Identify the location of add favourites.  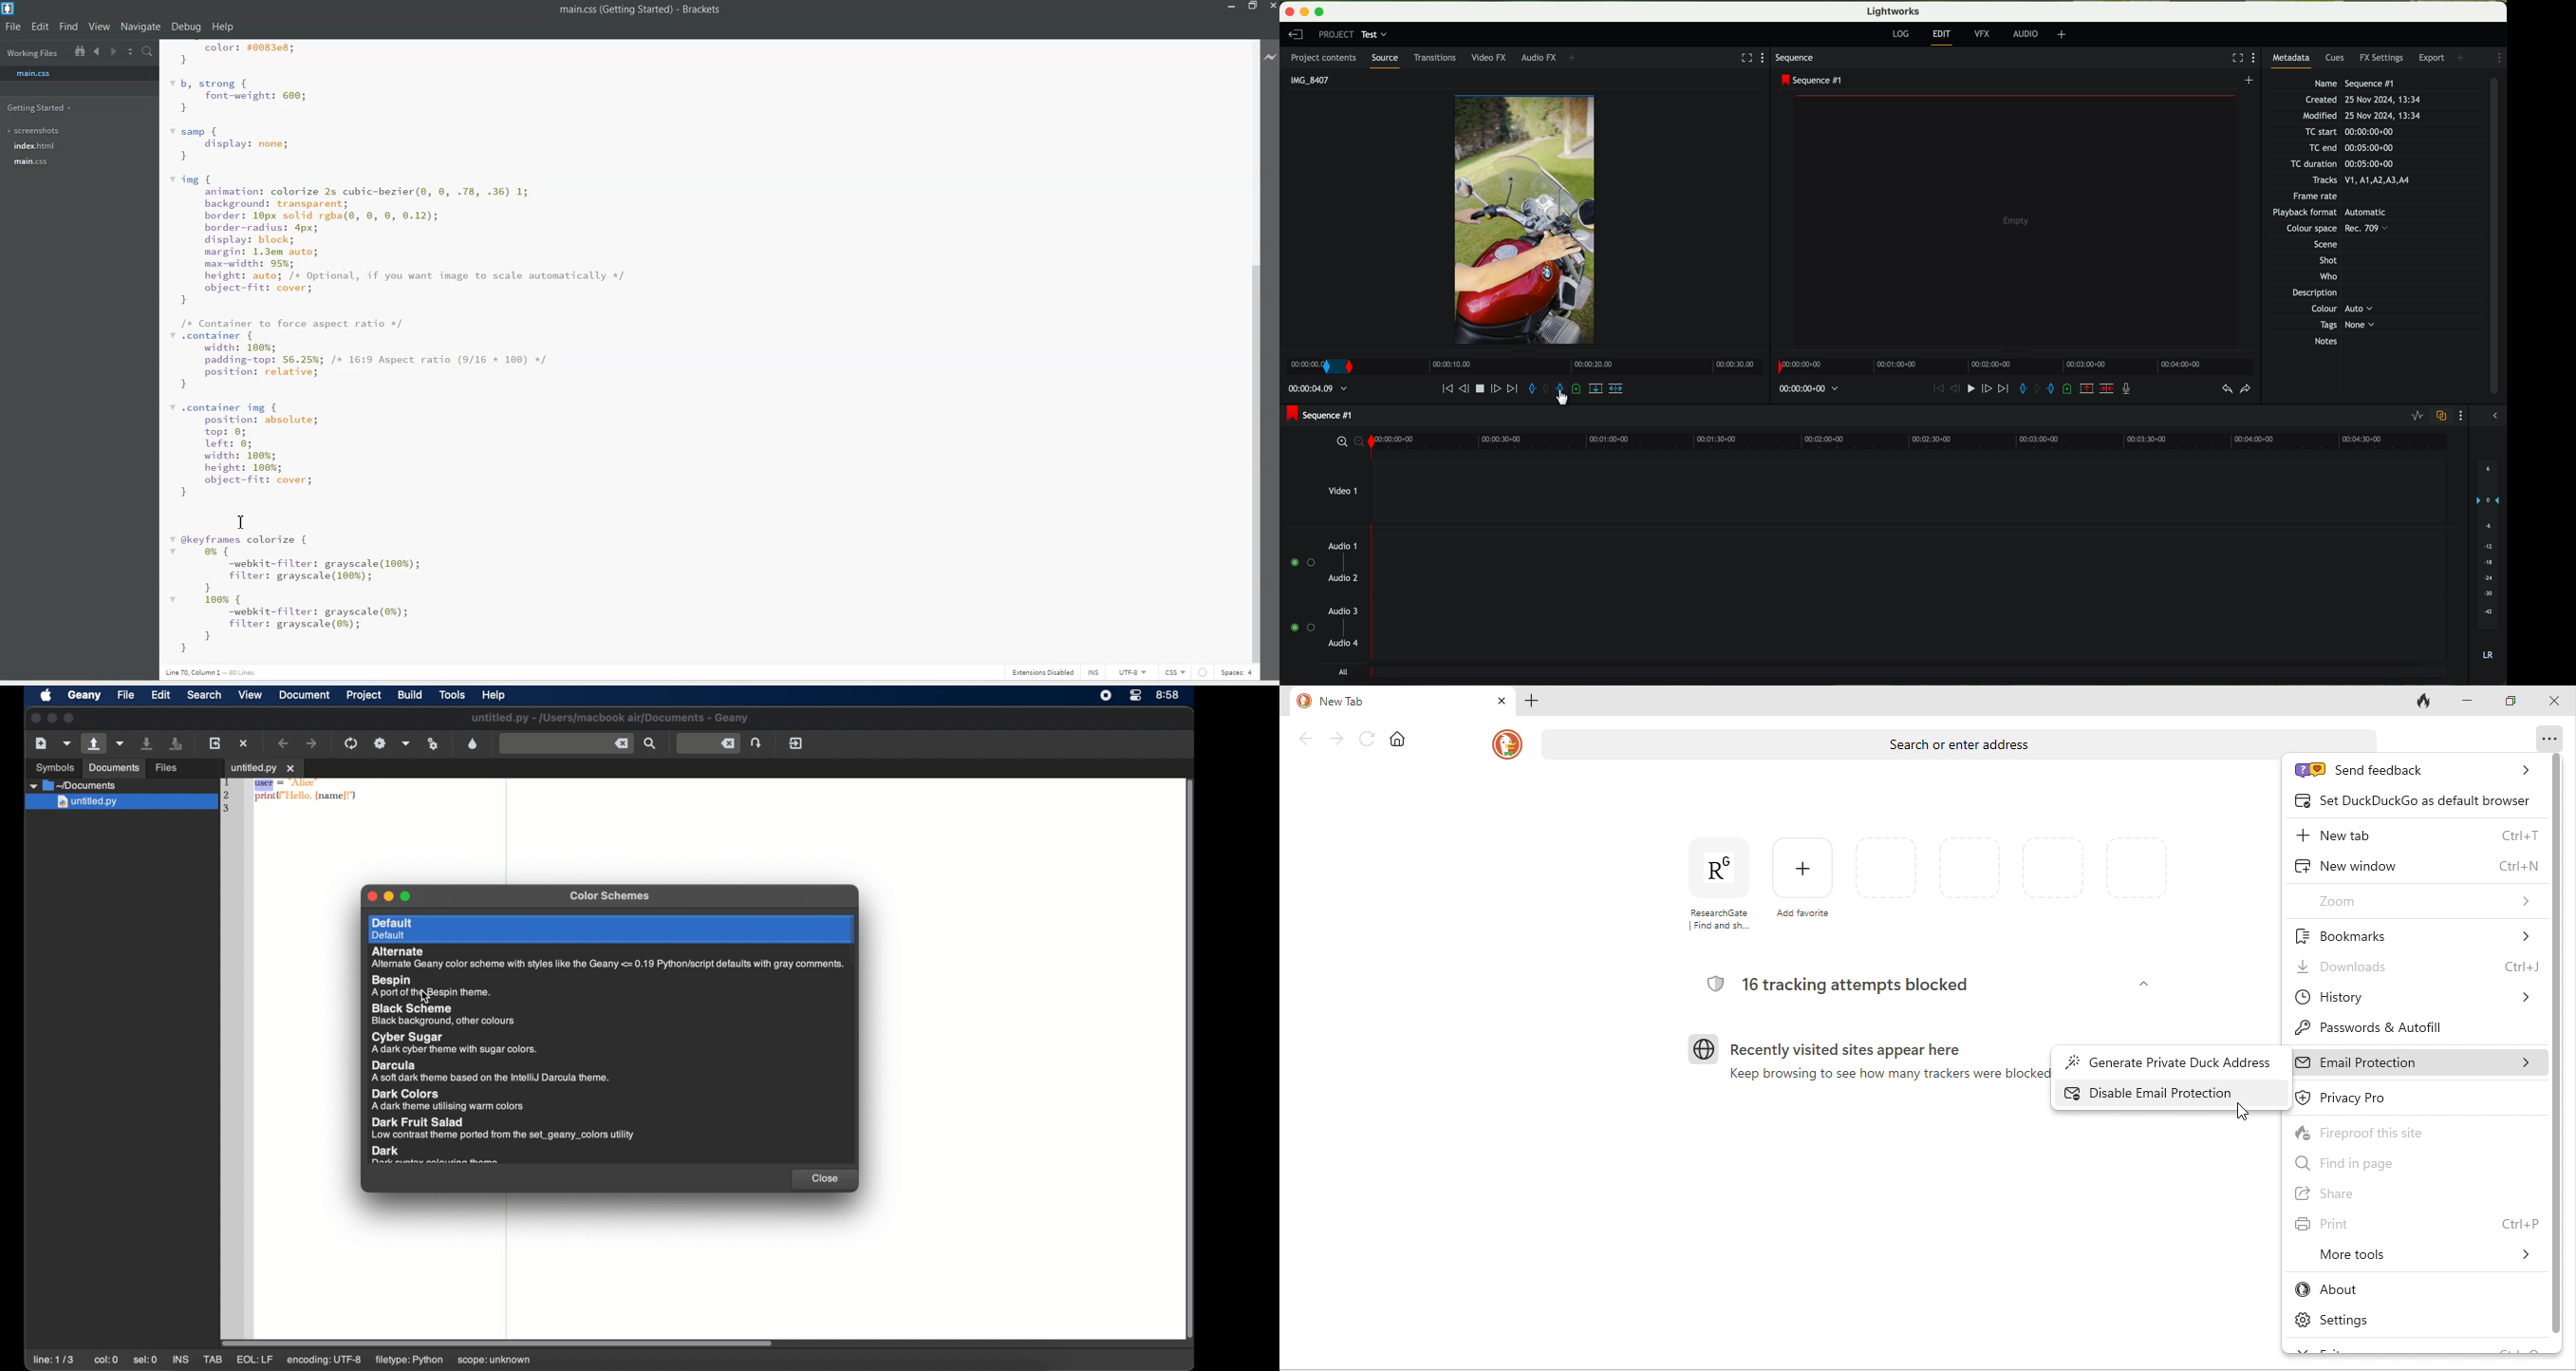
(1804, 879).